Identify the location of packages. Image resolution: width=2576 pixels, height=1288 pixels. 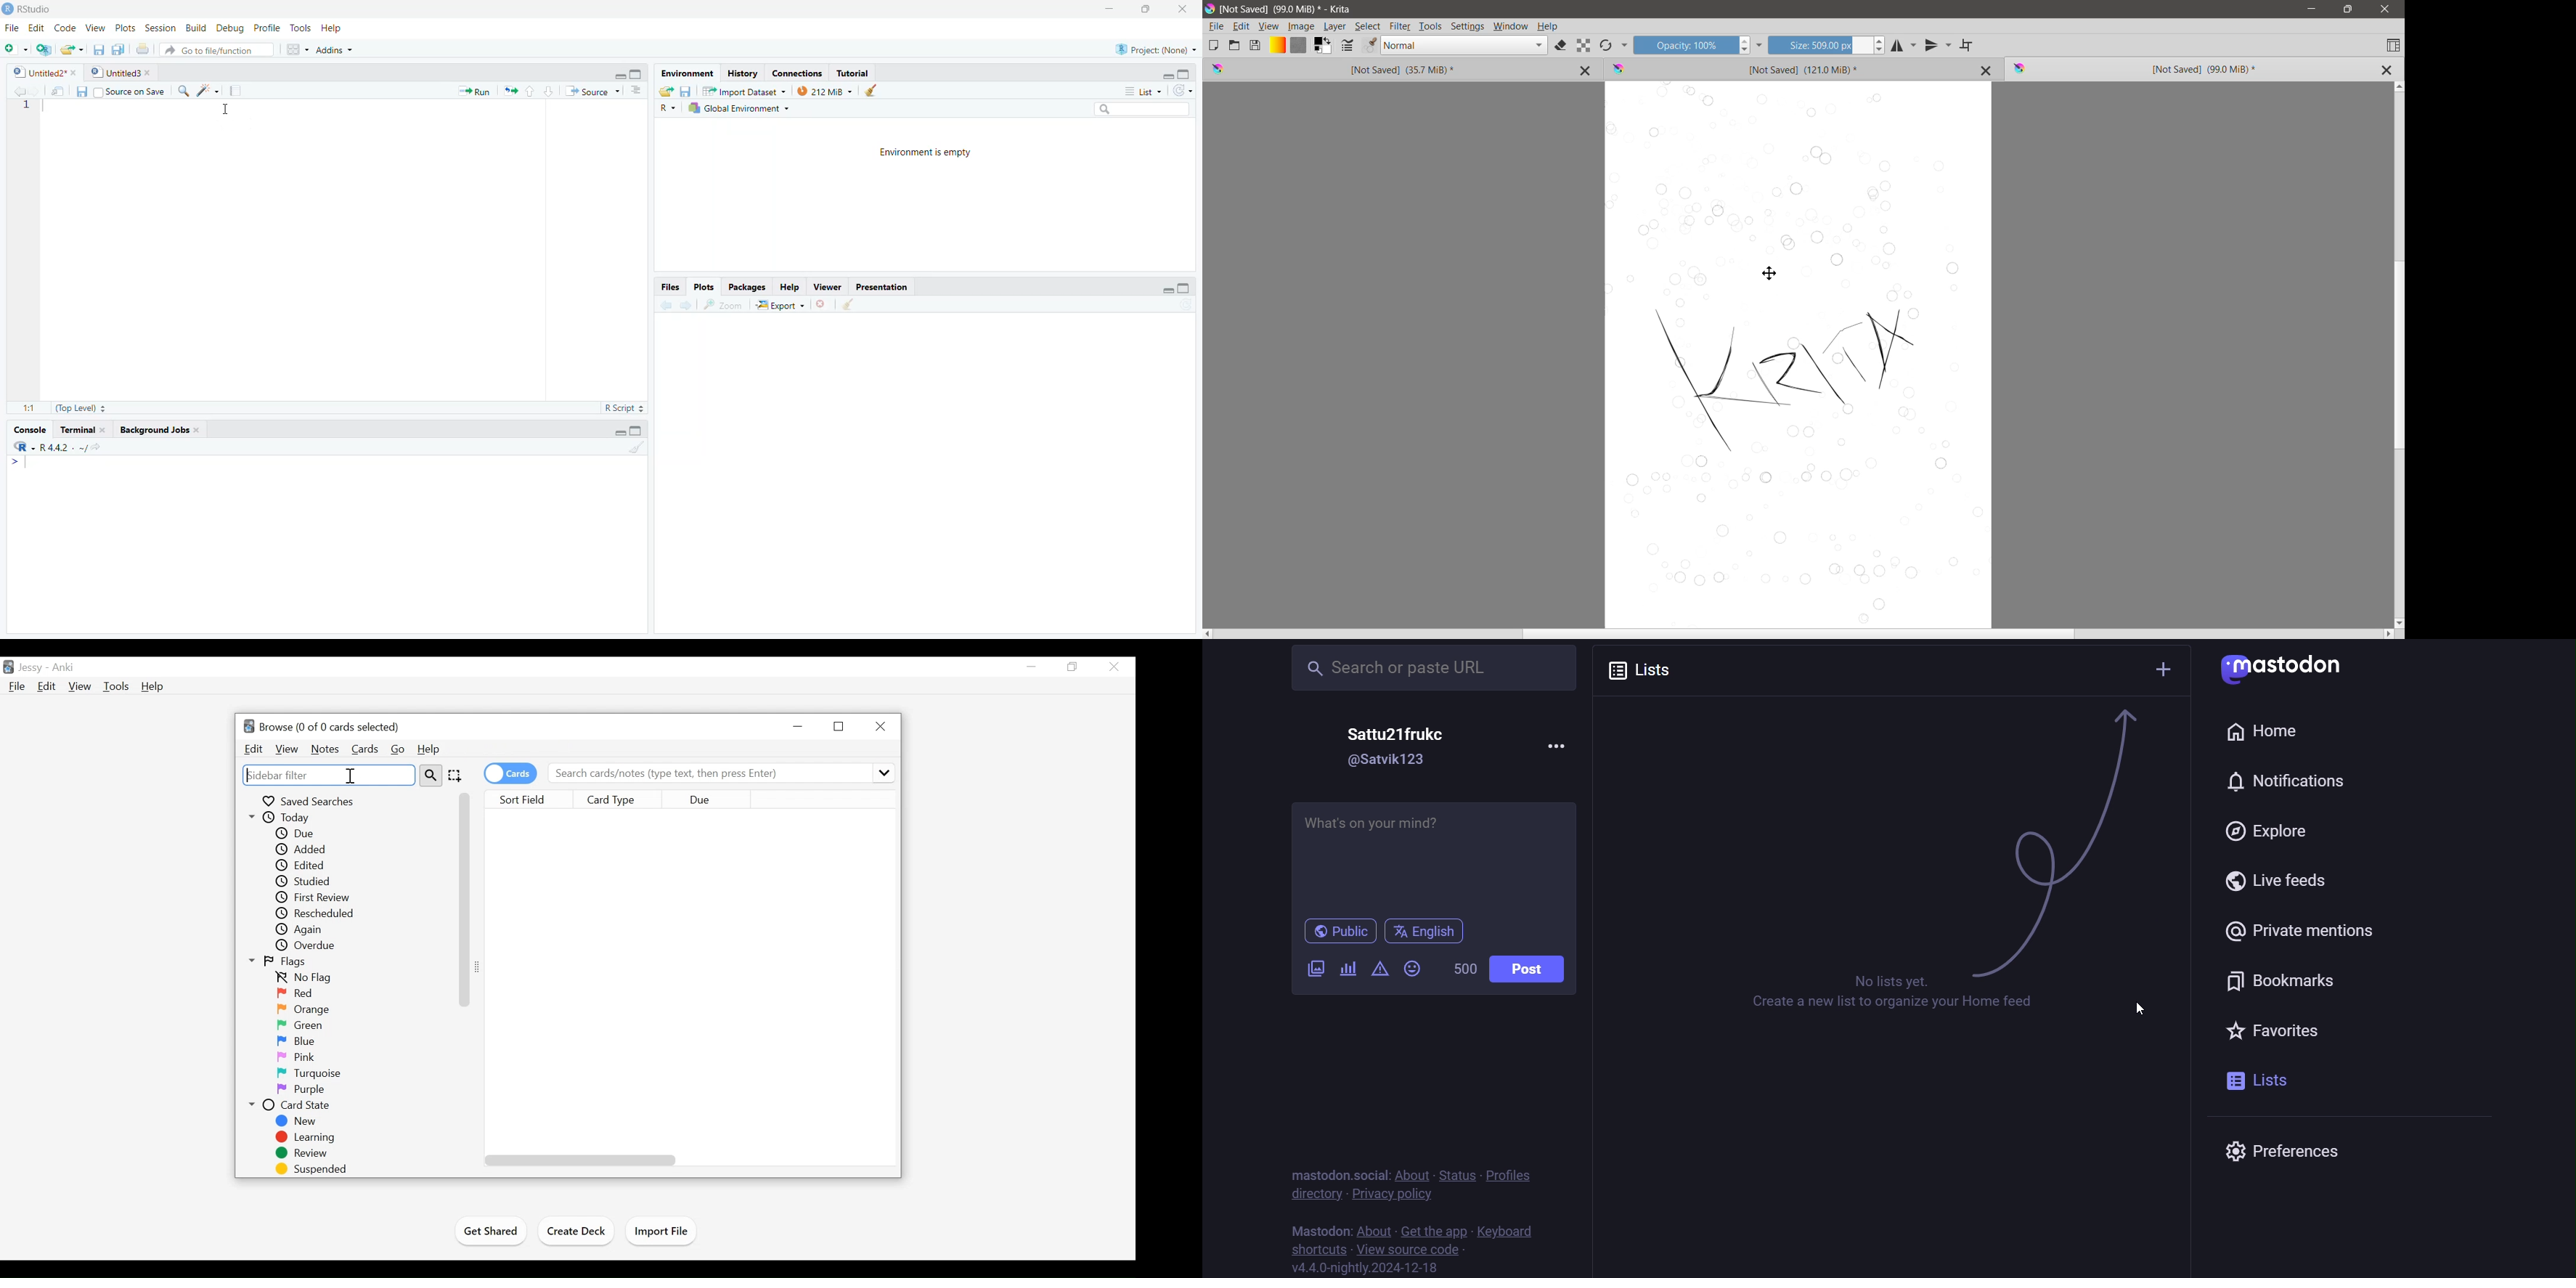
(744, 287).